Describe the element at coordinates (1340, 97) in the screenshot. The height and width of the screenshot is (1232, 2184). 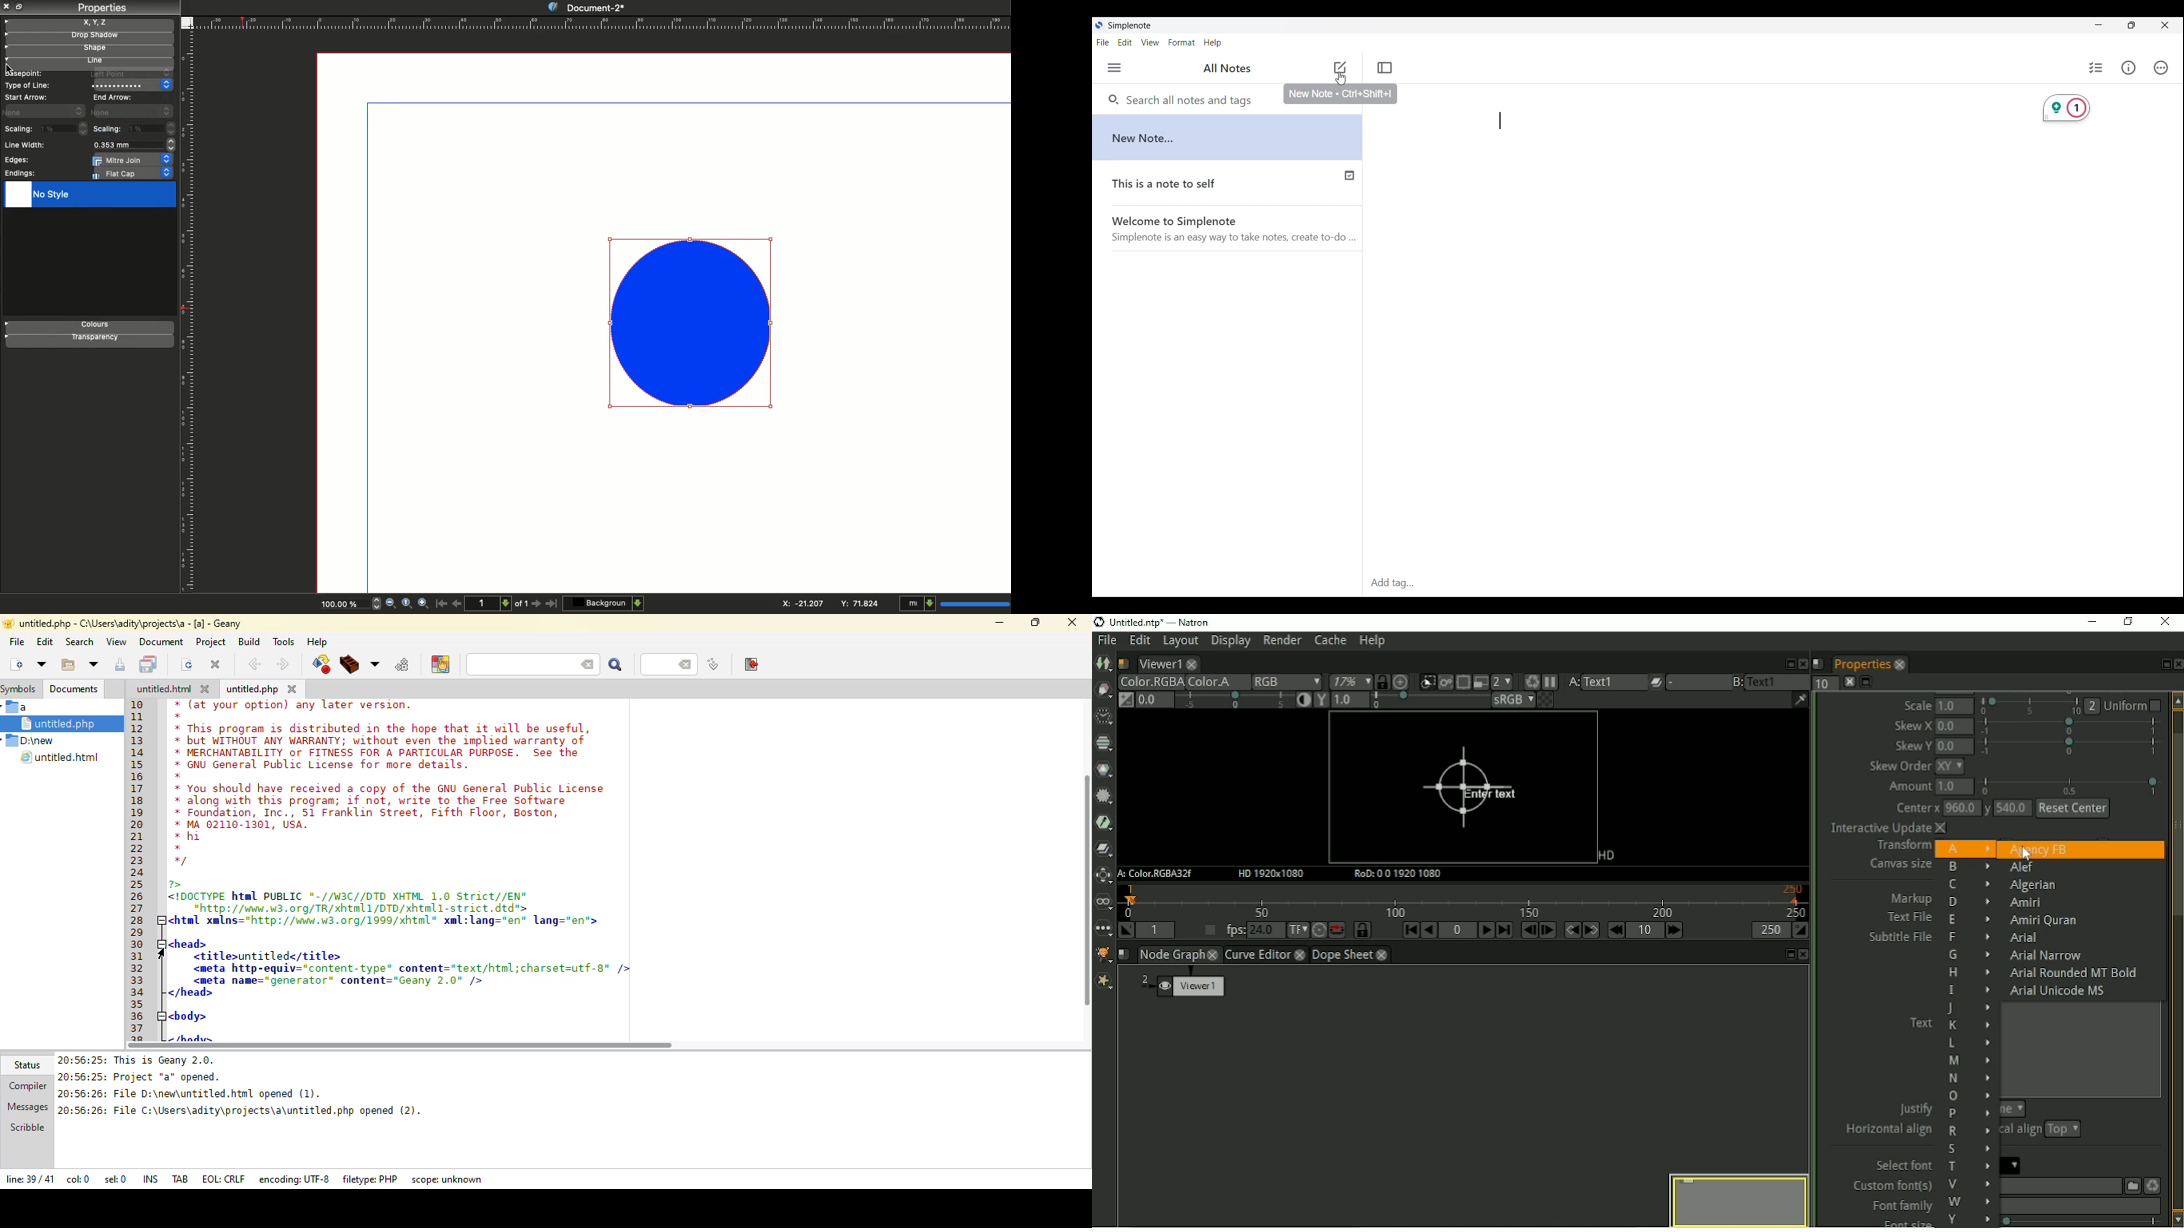
I see `New Note + Ctrl+Shift+I(Description of icon selected)` at that location.